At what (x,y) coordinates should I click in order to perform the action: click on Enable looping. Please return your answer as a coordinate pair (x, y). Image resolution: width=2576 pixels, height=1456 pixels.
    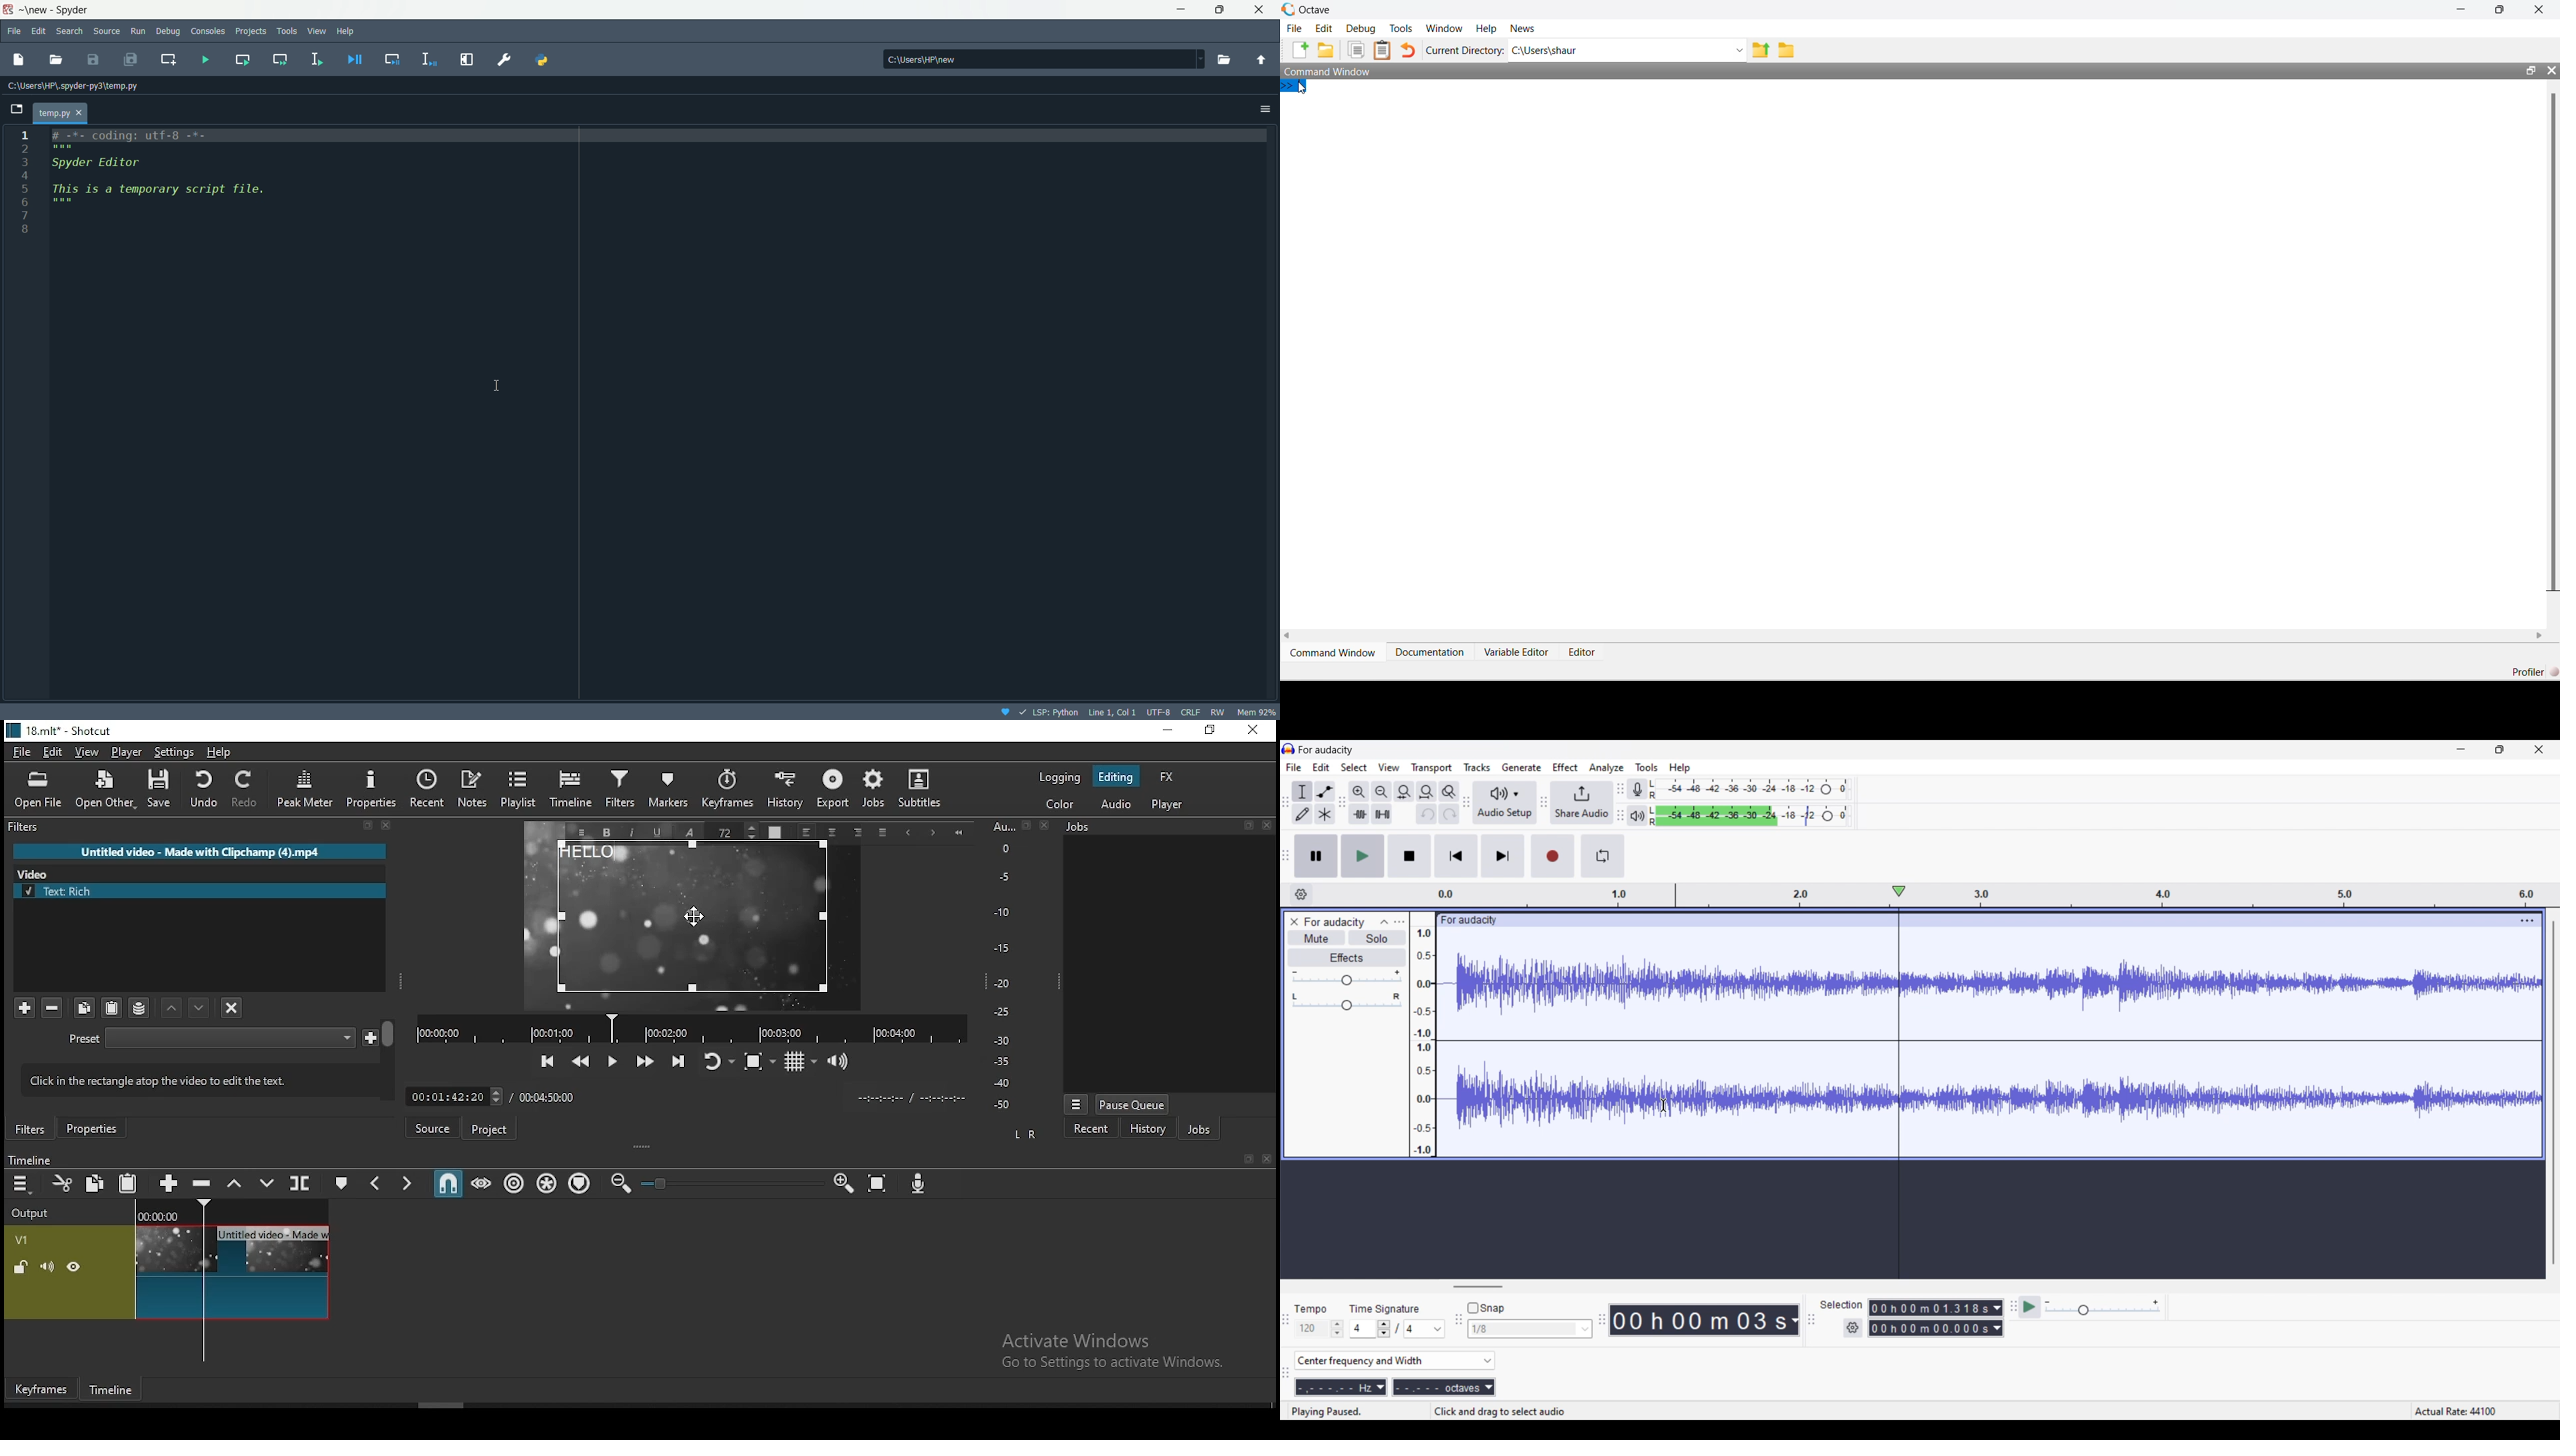
    Looking at the image, I should click on (1603, 856).